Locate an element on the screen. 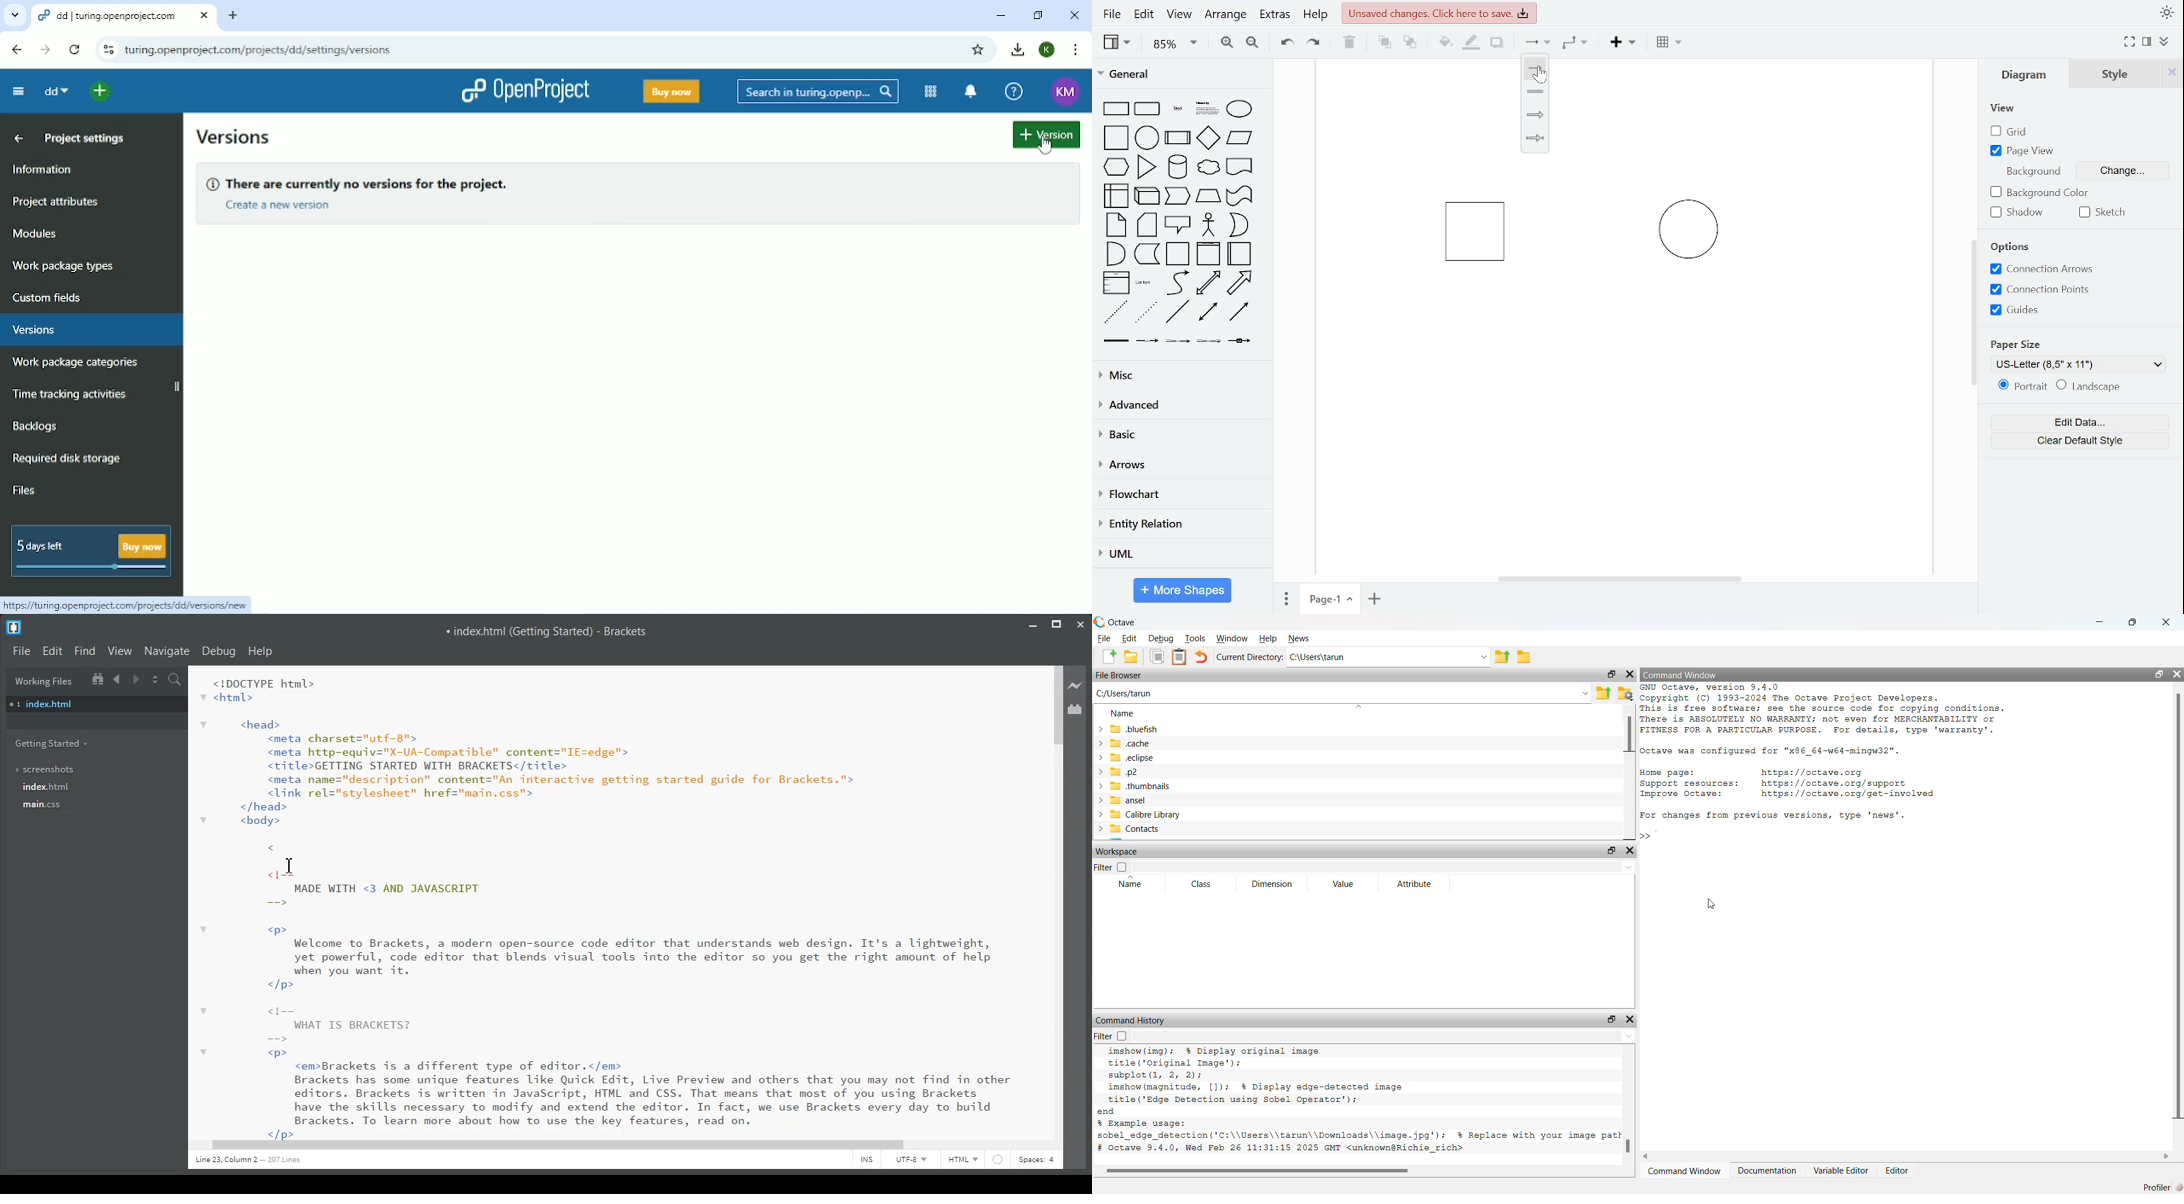  Customize and control google chrome is located at coordinates (1078, 50).